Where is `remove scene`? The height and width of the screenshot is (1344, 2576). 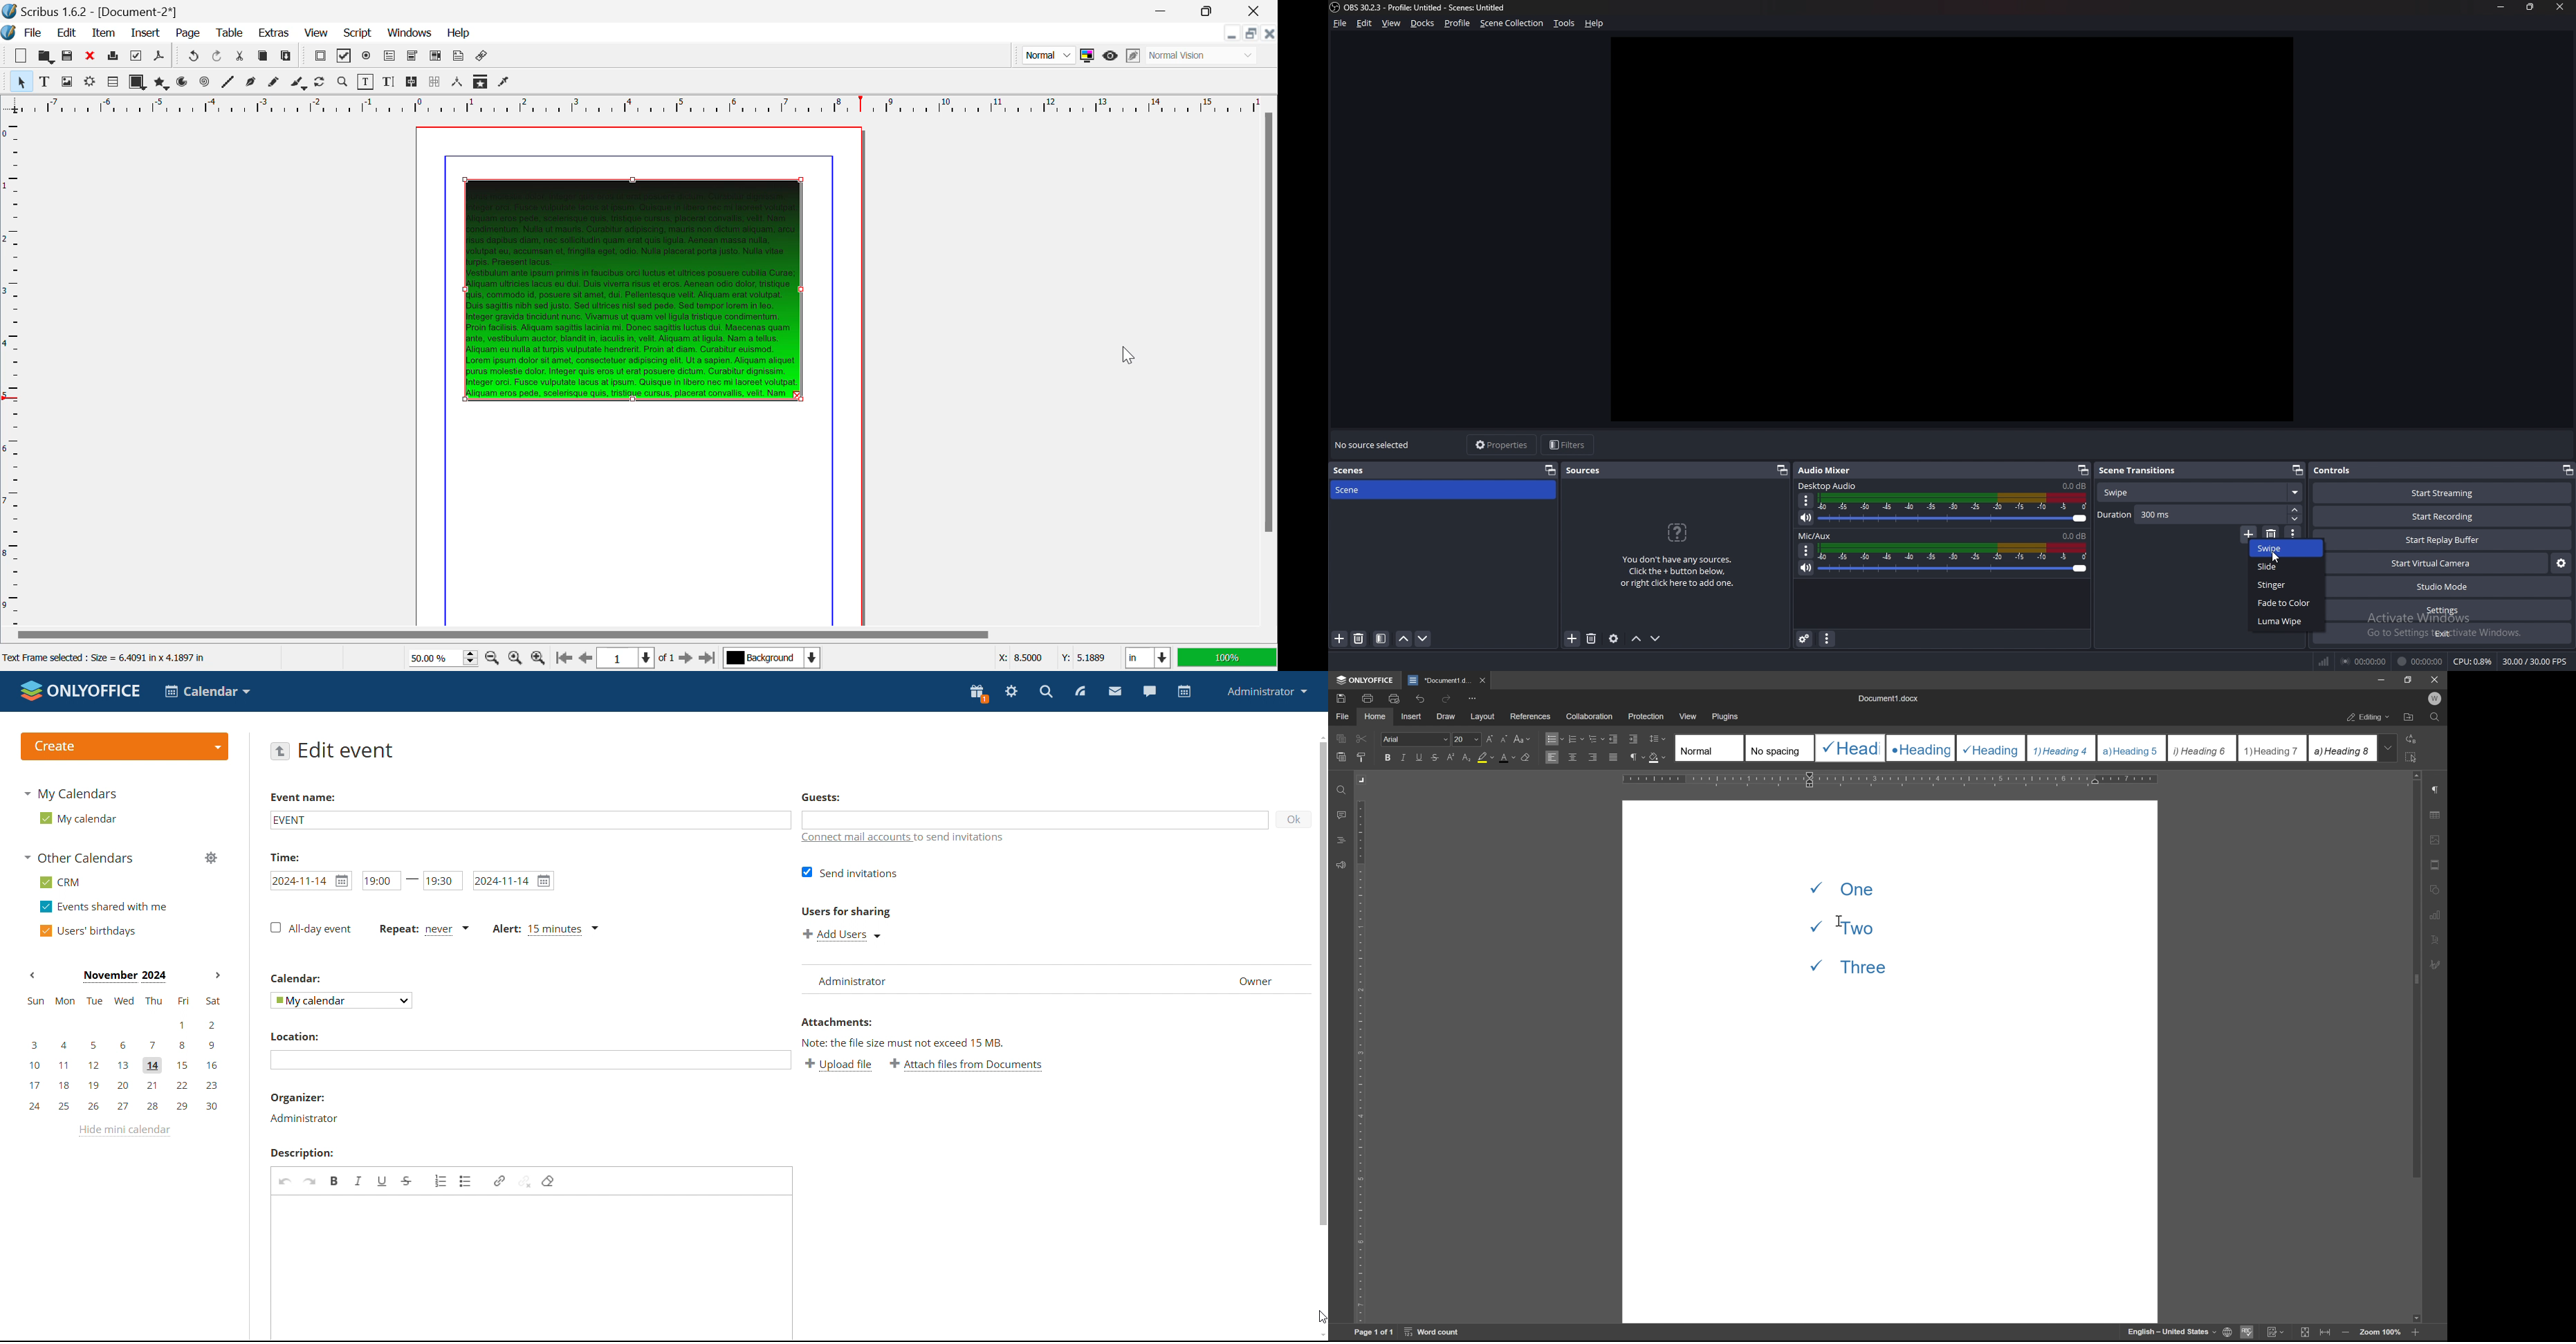 remove scene is located at coordinates (1361, 638).